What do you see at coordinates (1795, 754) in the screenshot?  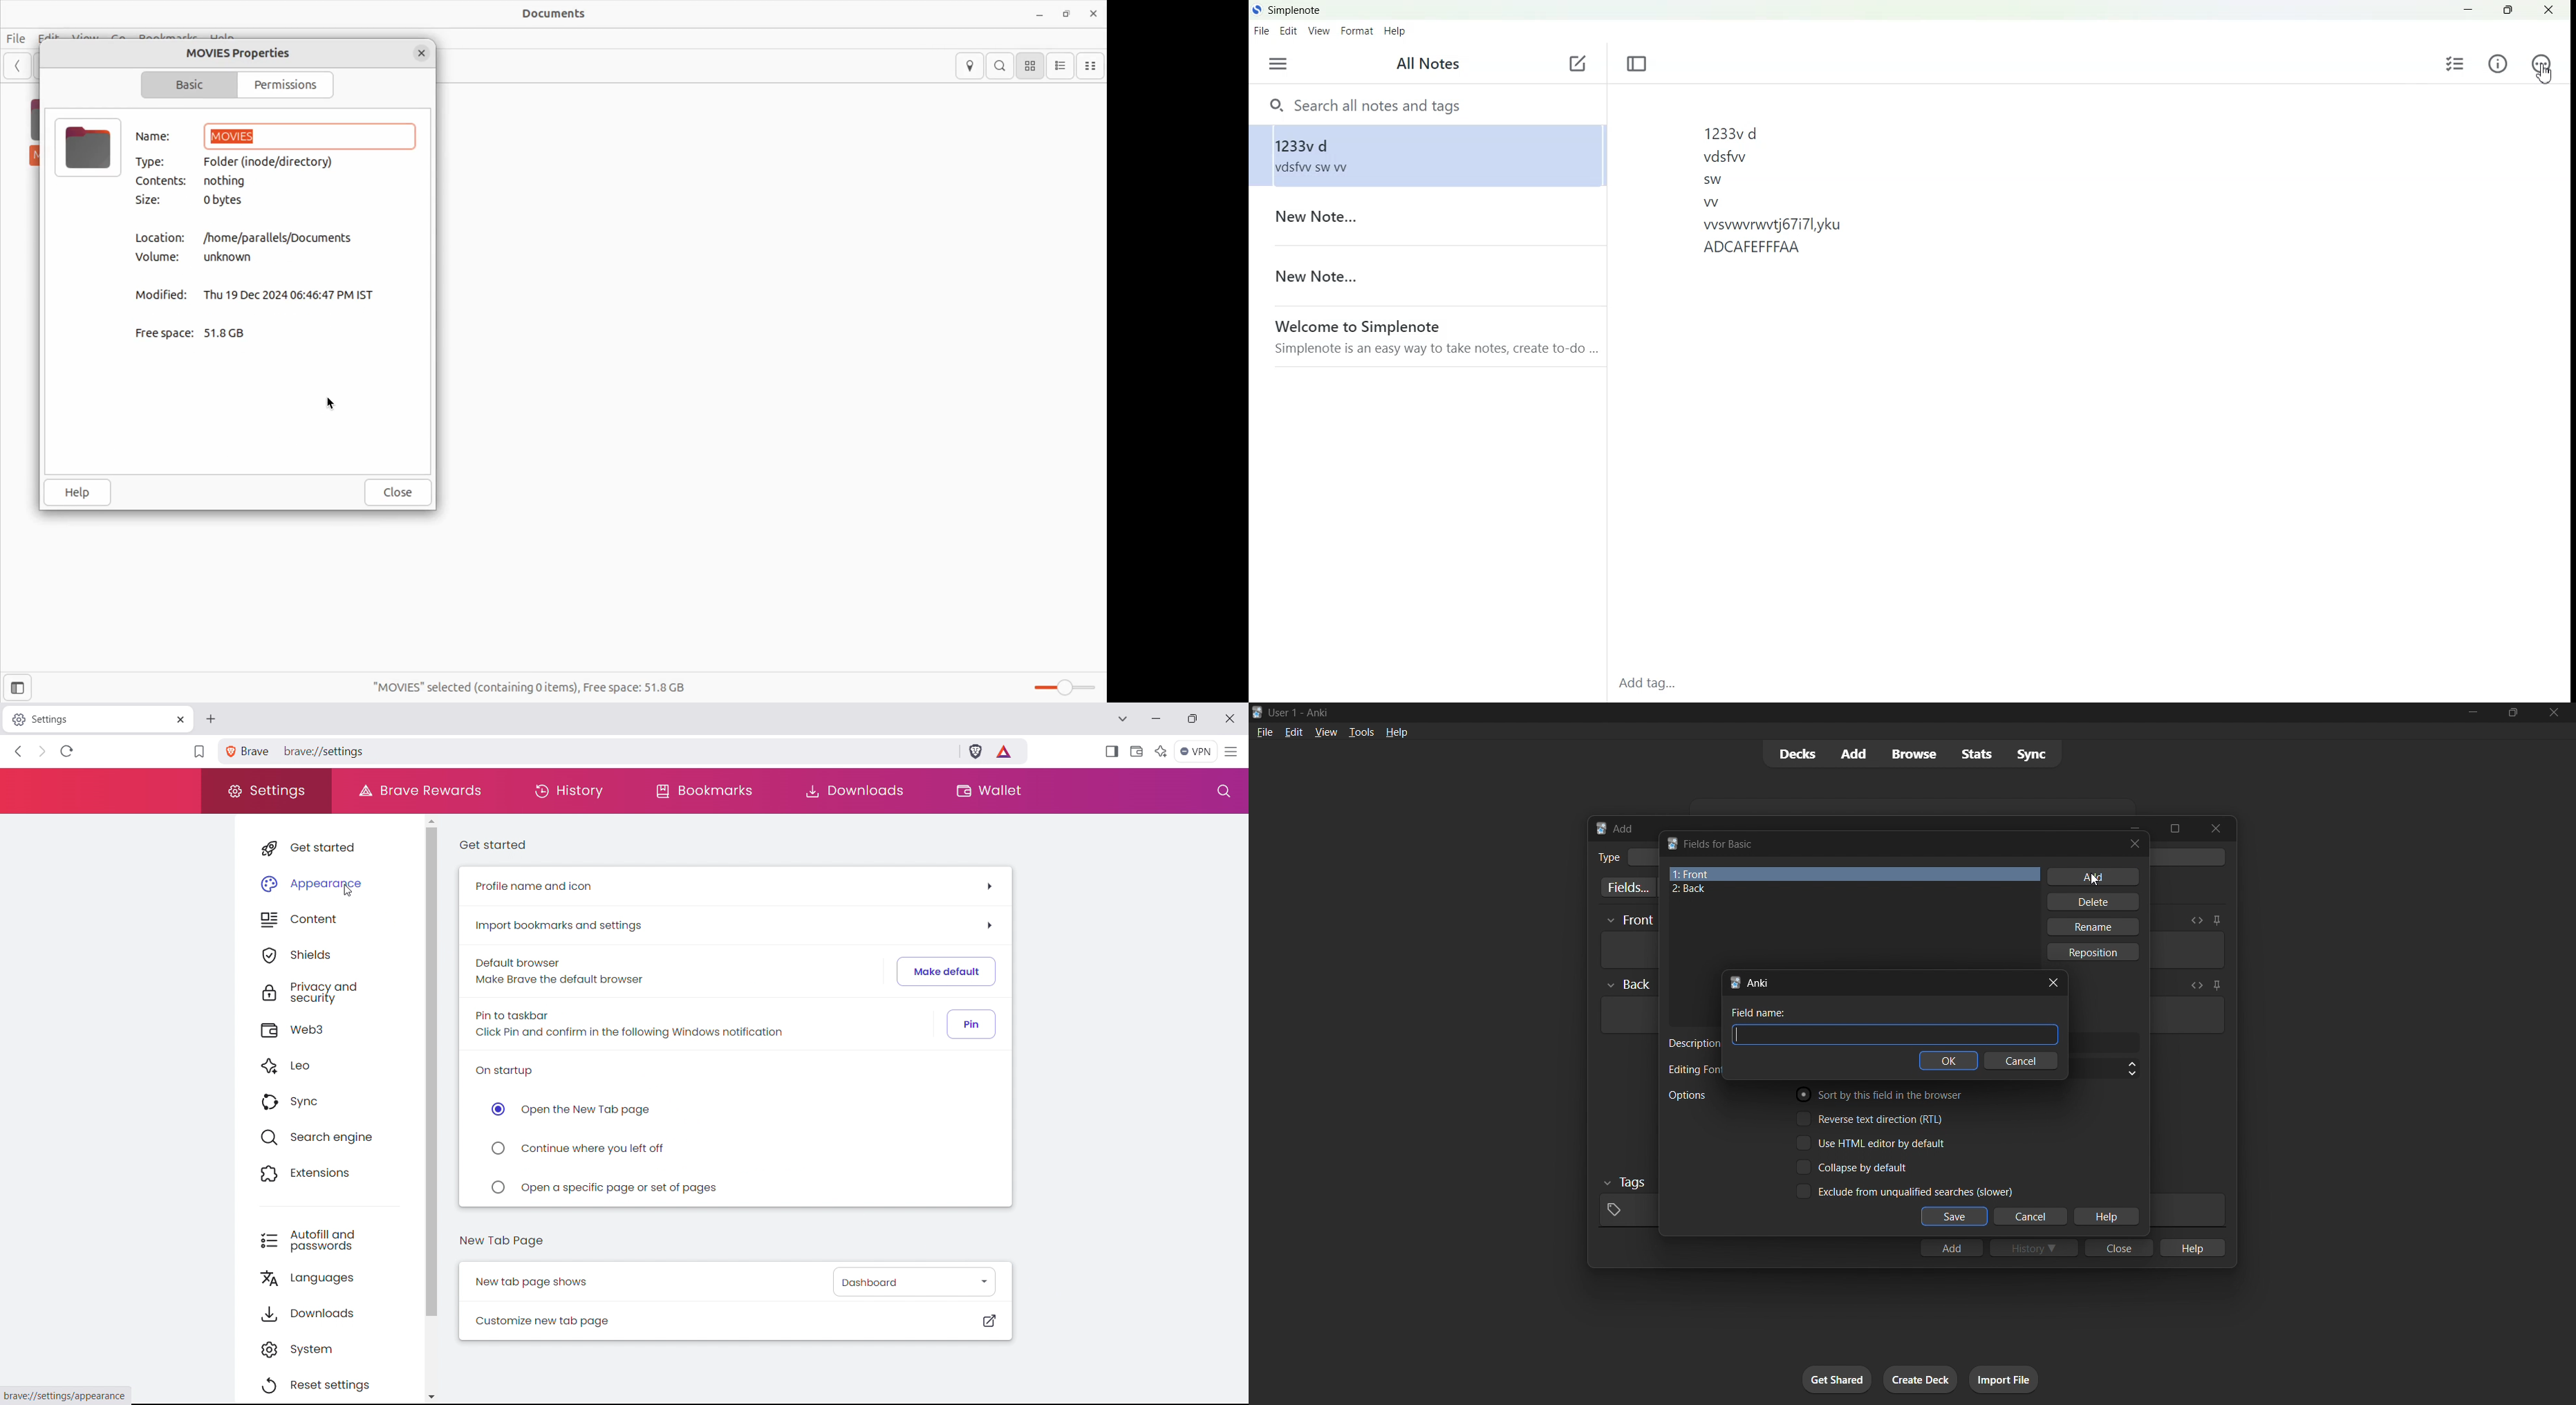 I see `decks` at bounding box center [1795, 754].